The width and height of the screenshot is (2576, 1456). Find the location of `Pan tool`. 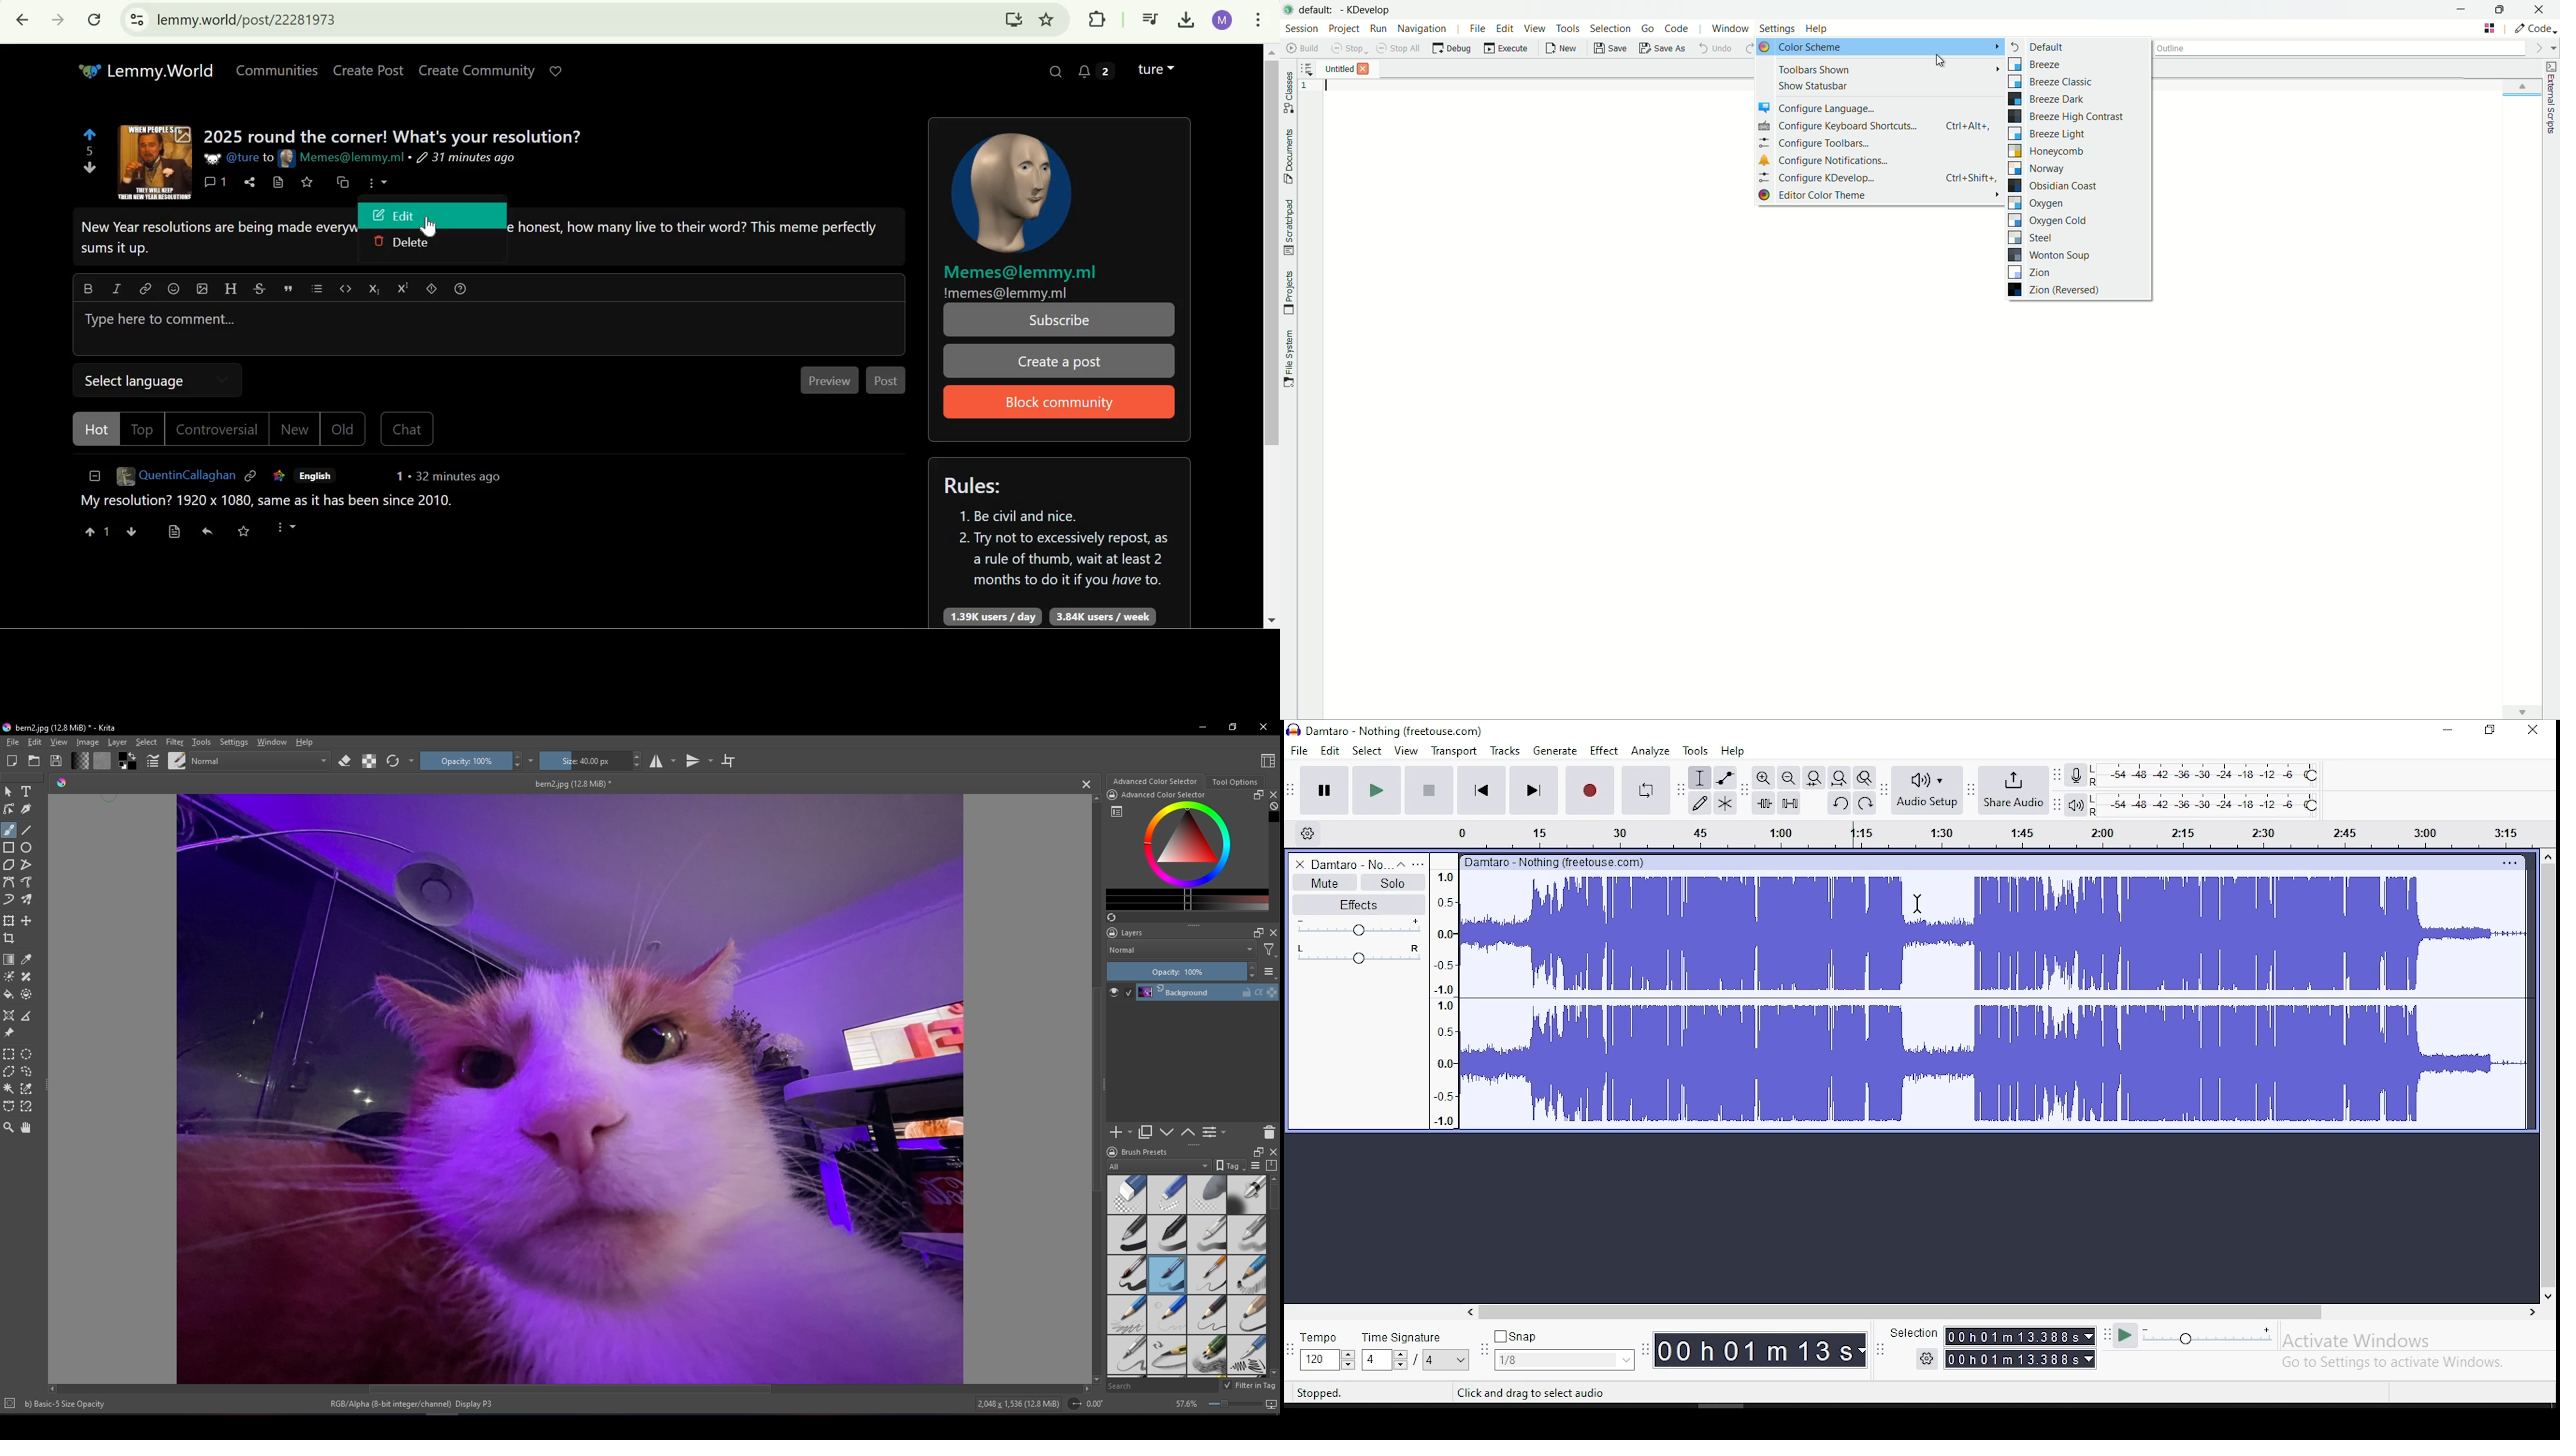

Pan tool is located at coordinates (25, 1127).